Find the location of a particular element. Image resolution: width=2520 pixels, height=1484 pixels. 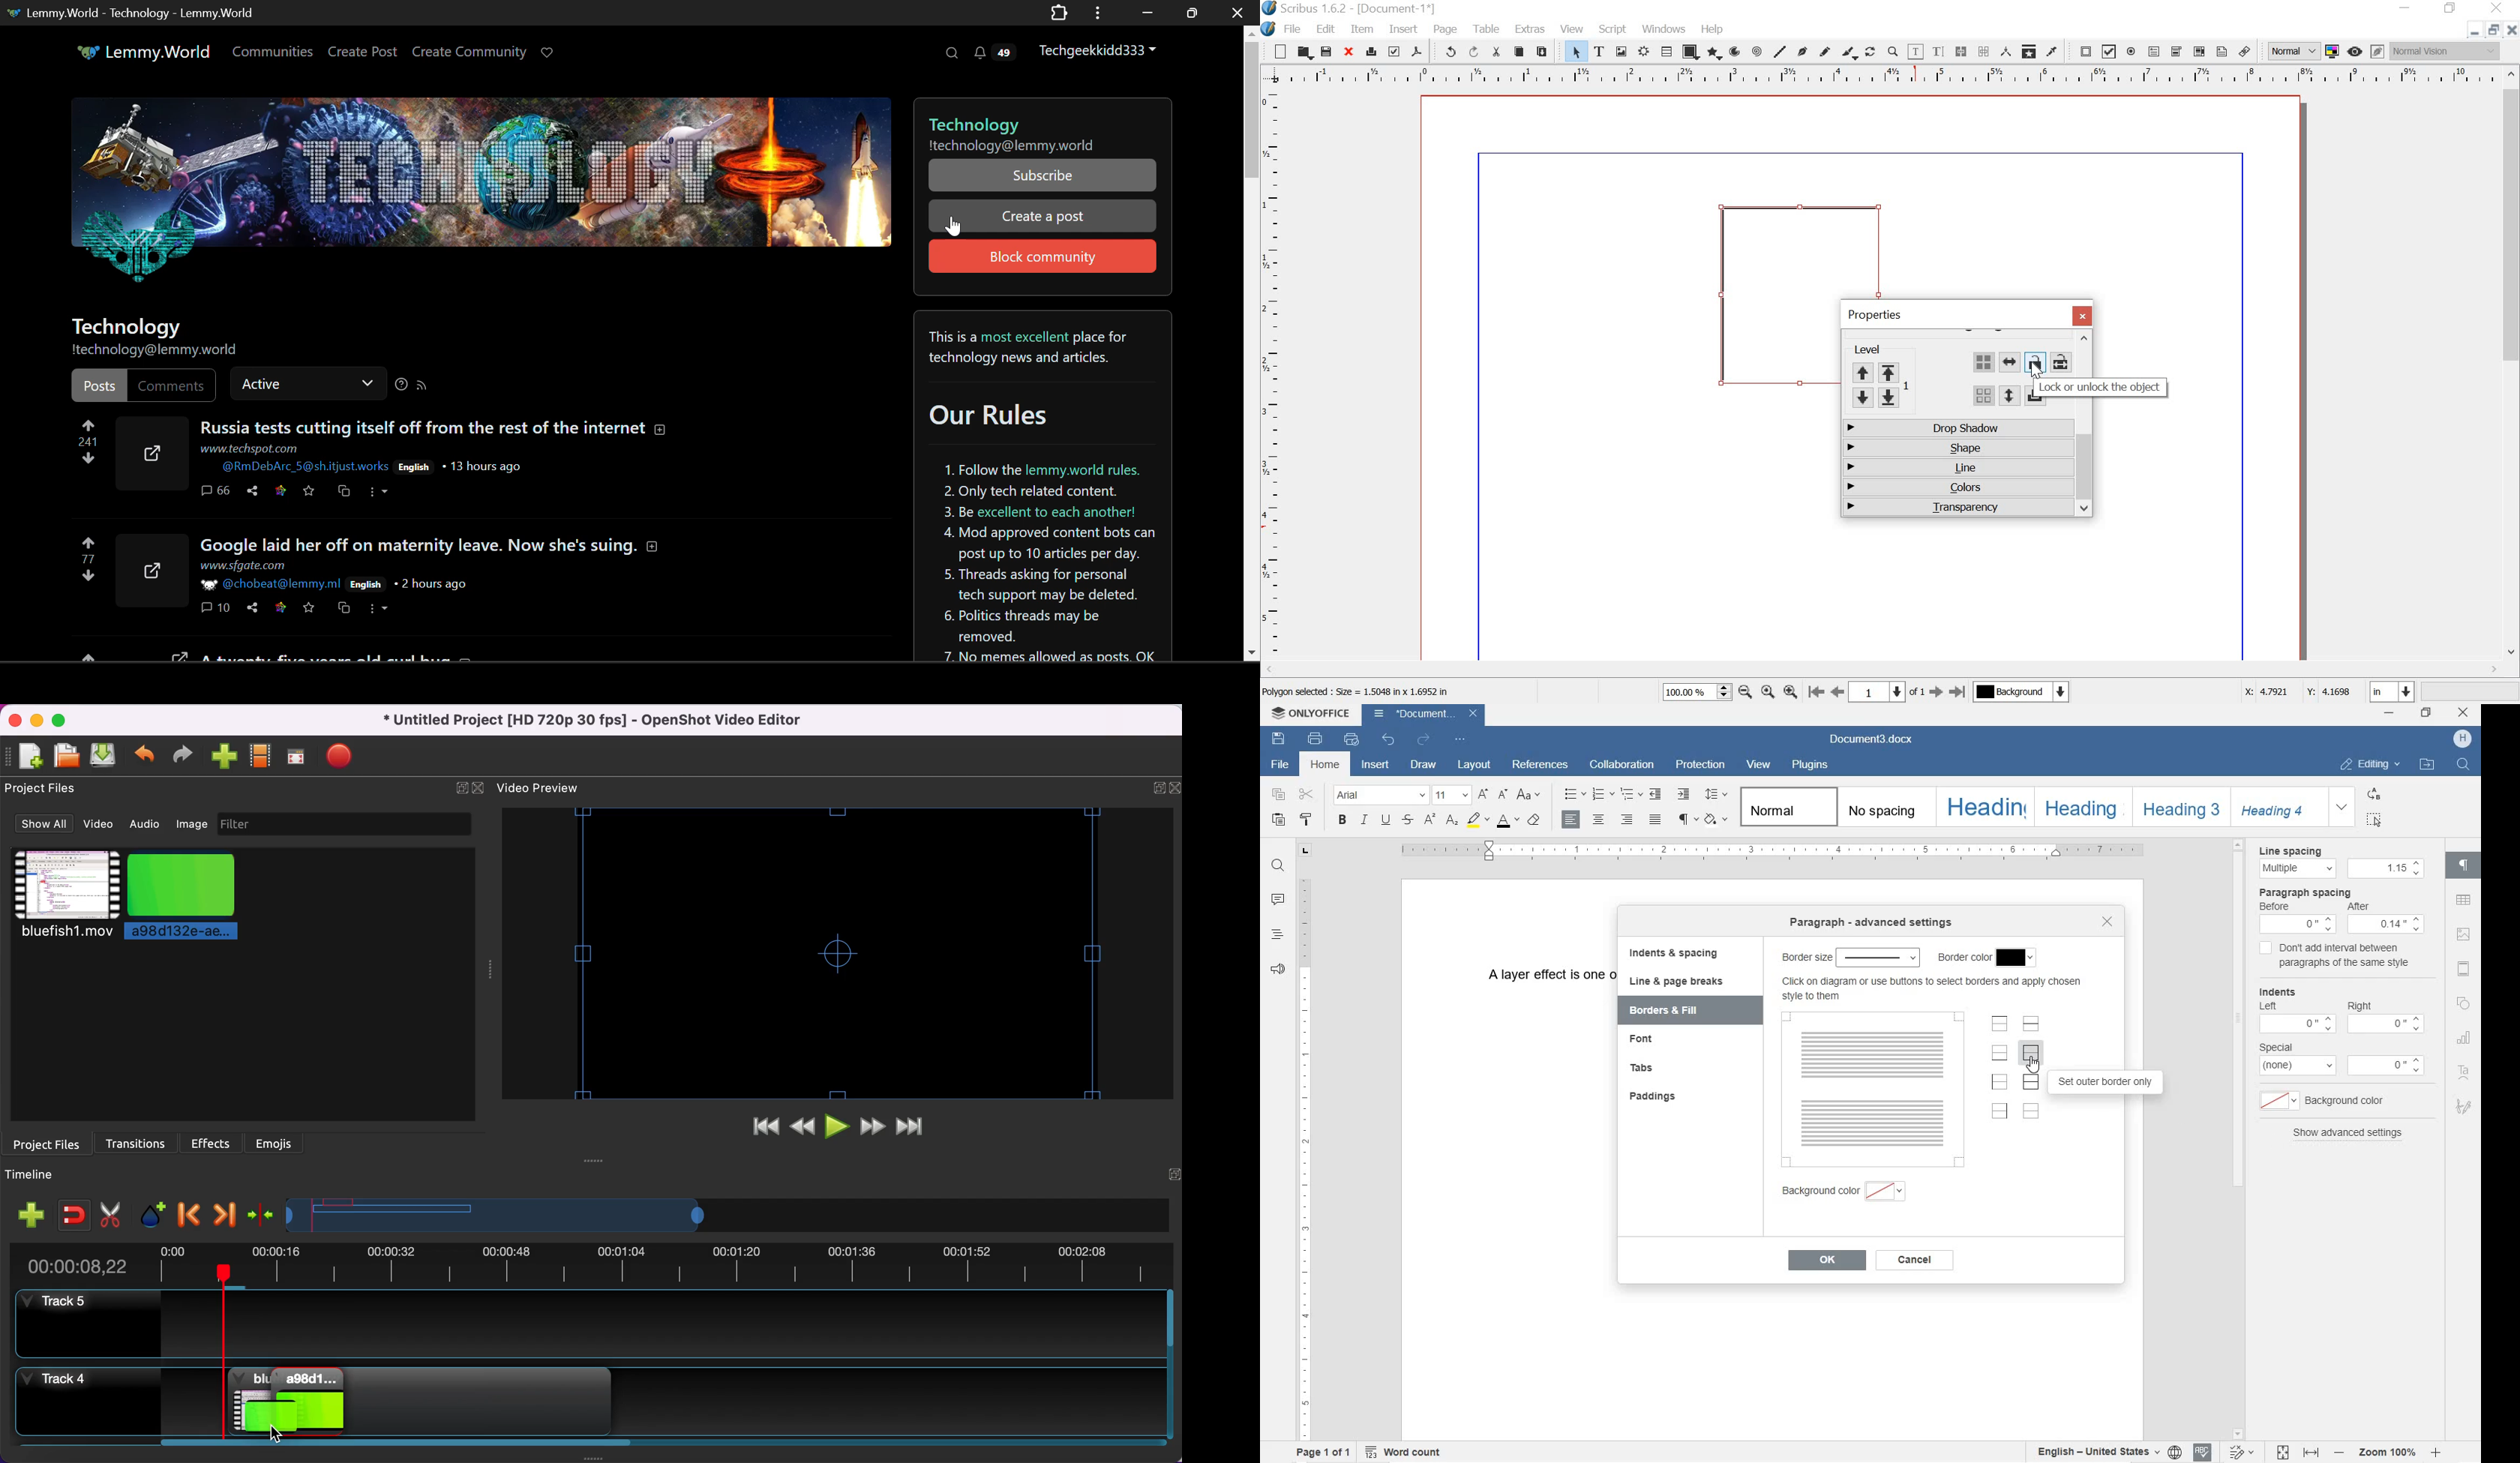

choose profile is located at coordinates (259, 758).